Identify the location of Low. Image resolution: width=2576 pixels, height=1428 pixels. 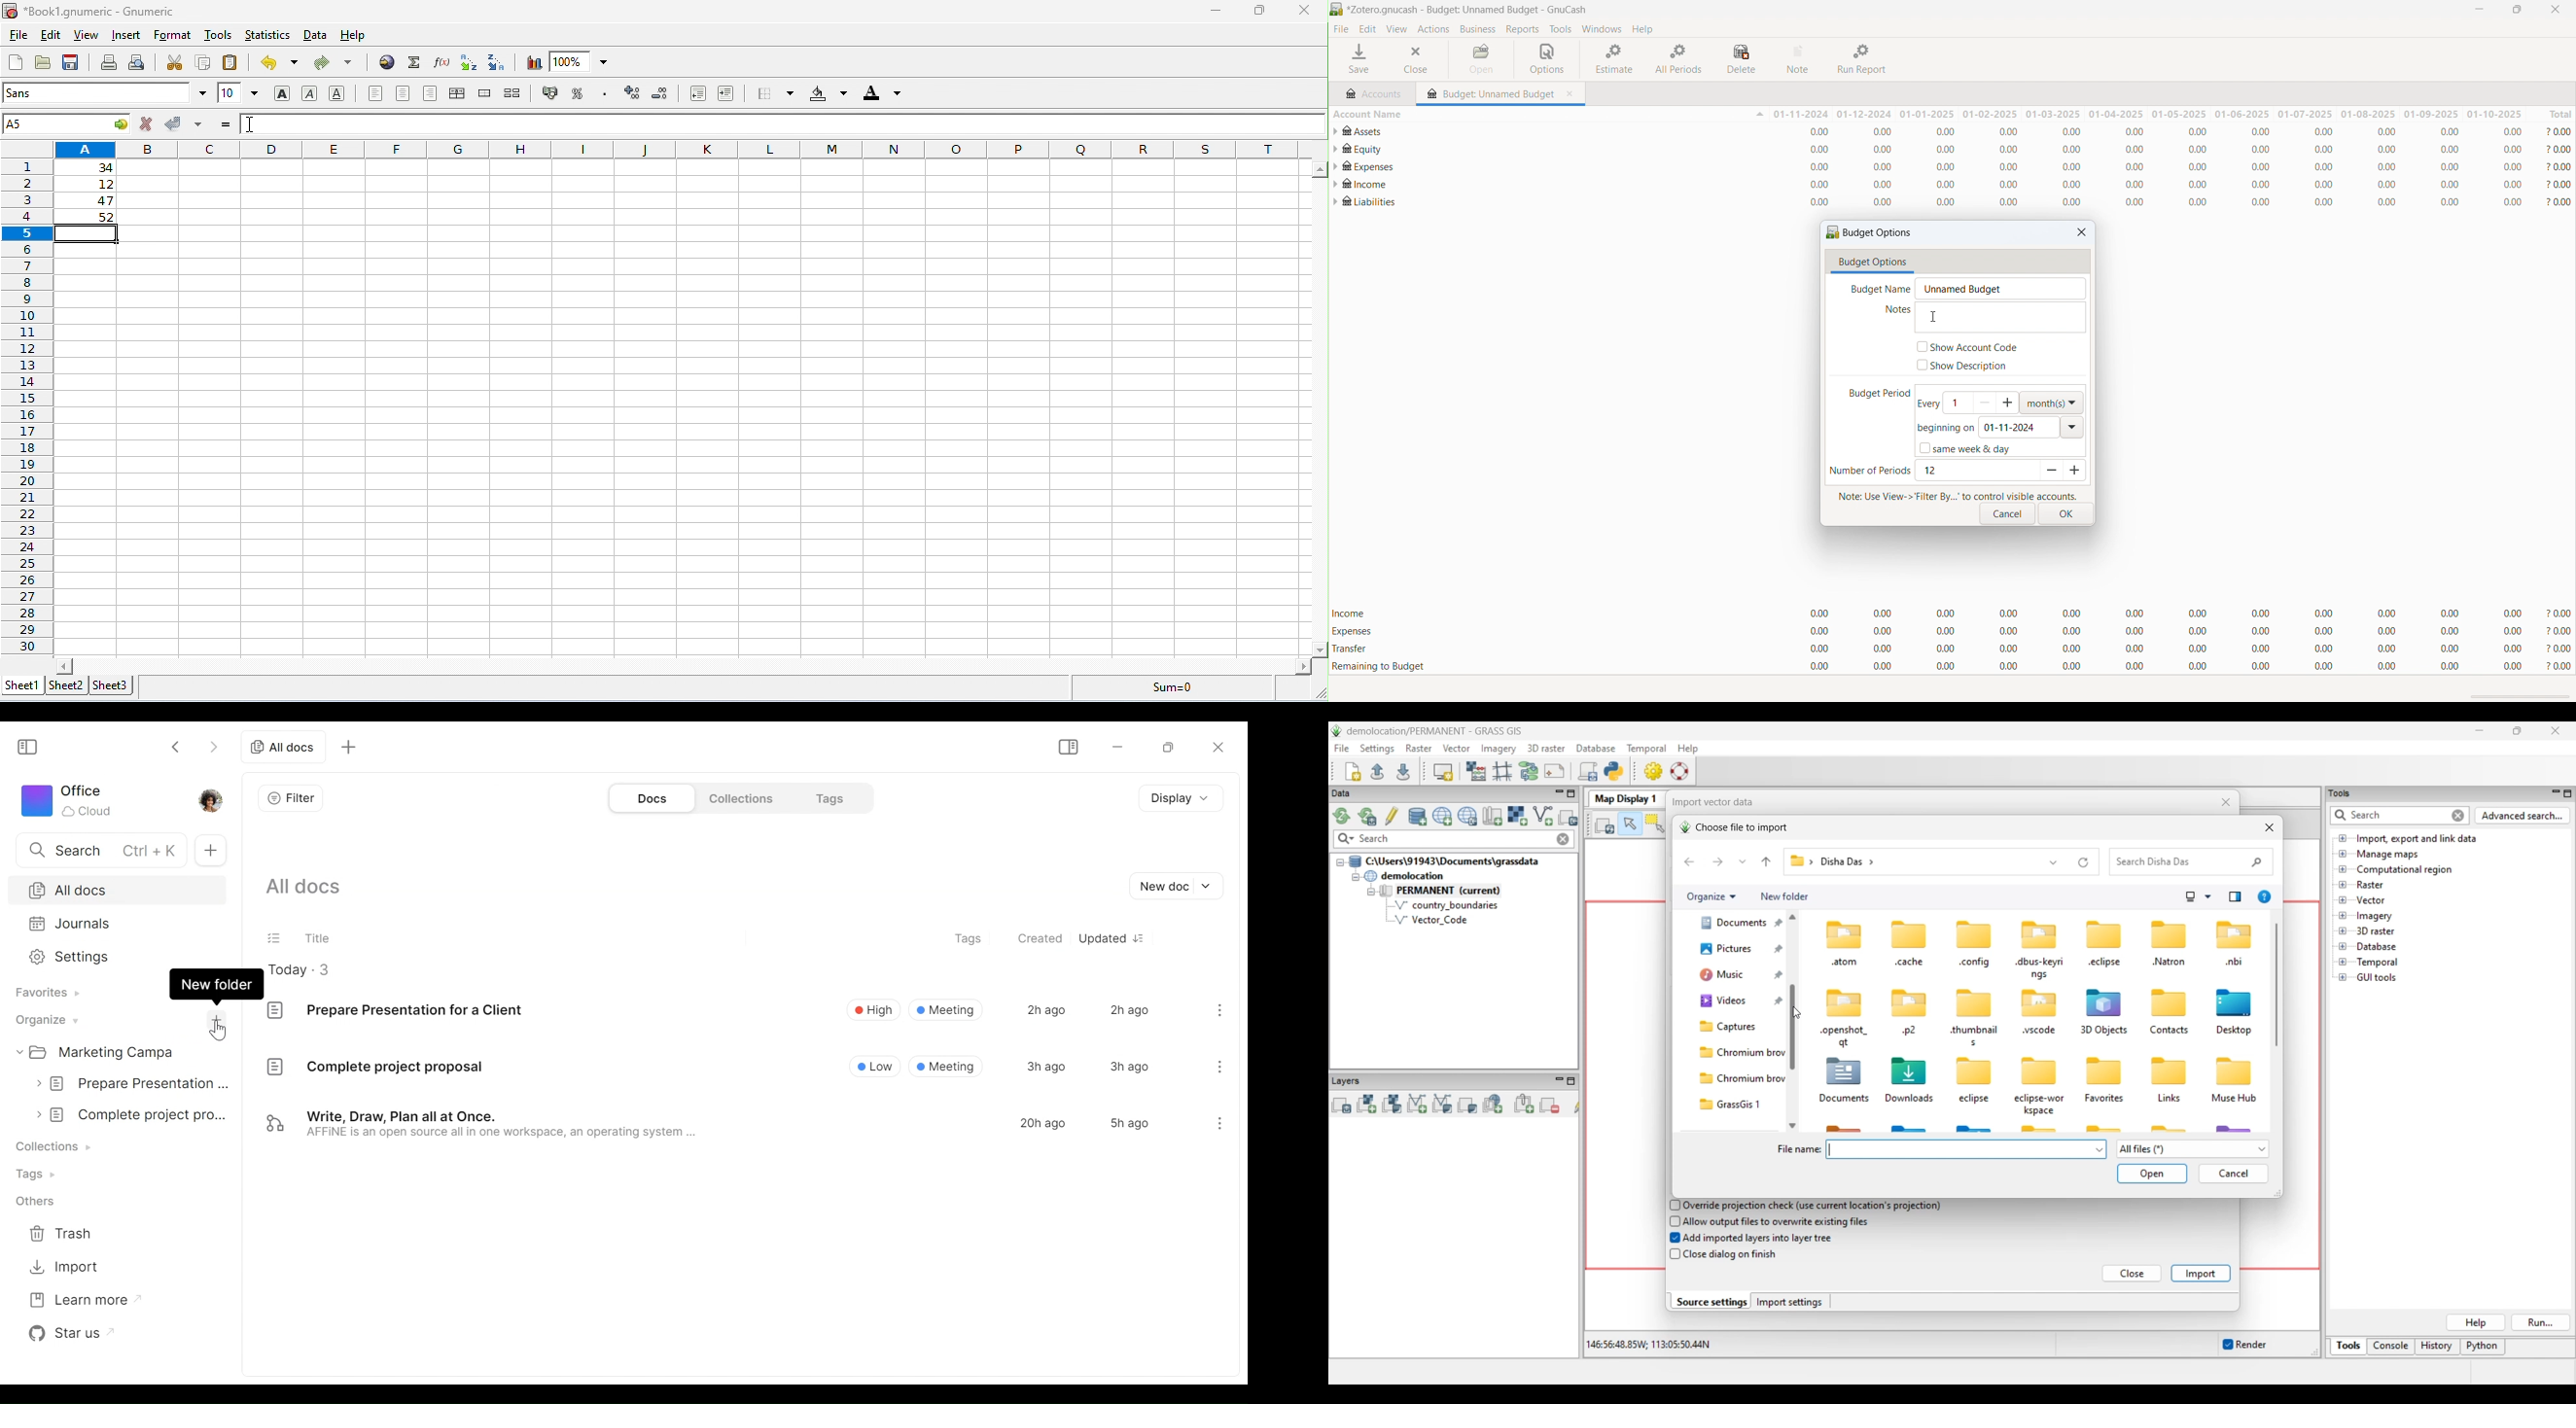
(876, 1065).